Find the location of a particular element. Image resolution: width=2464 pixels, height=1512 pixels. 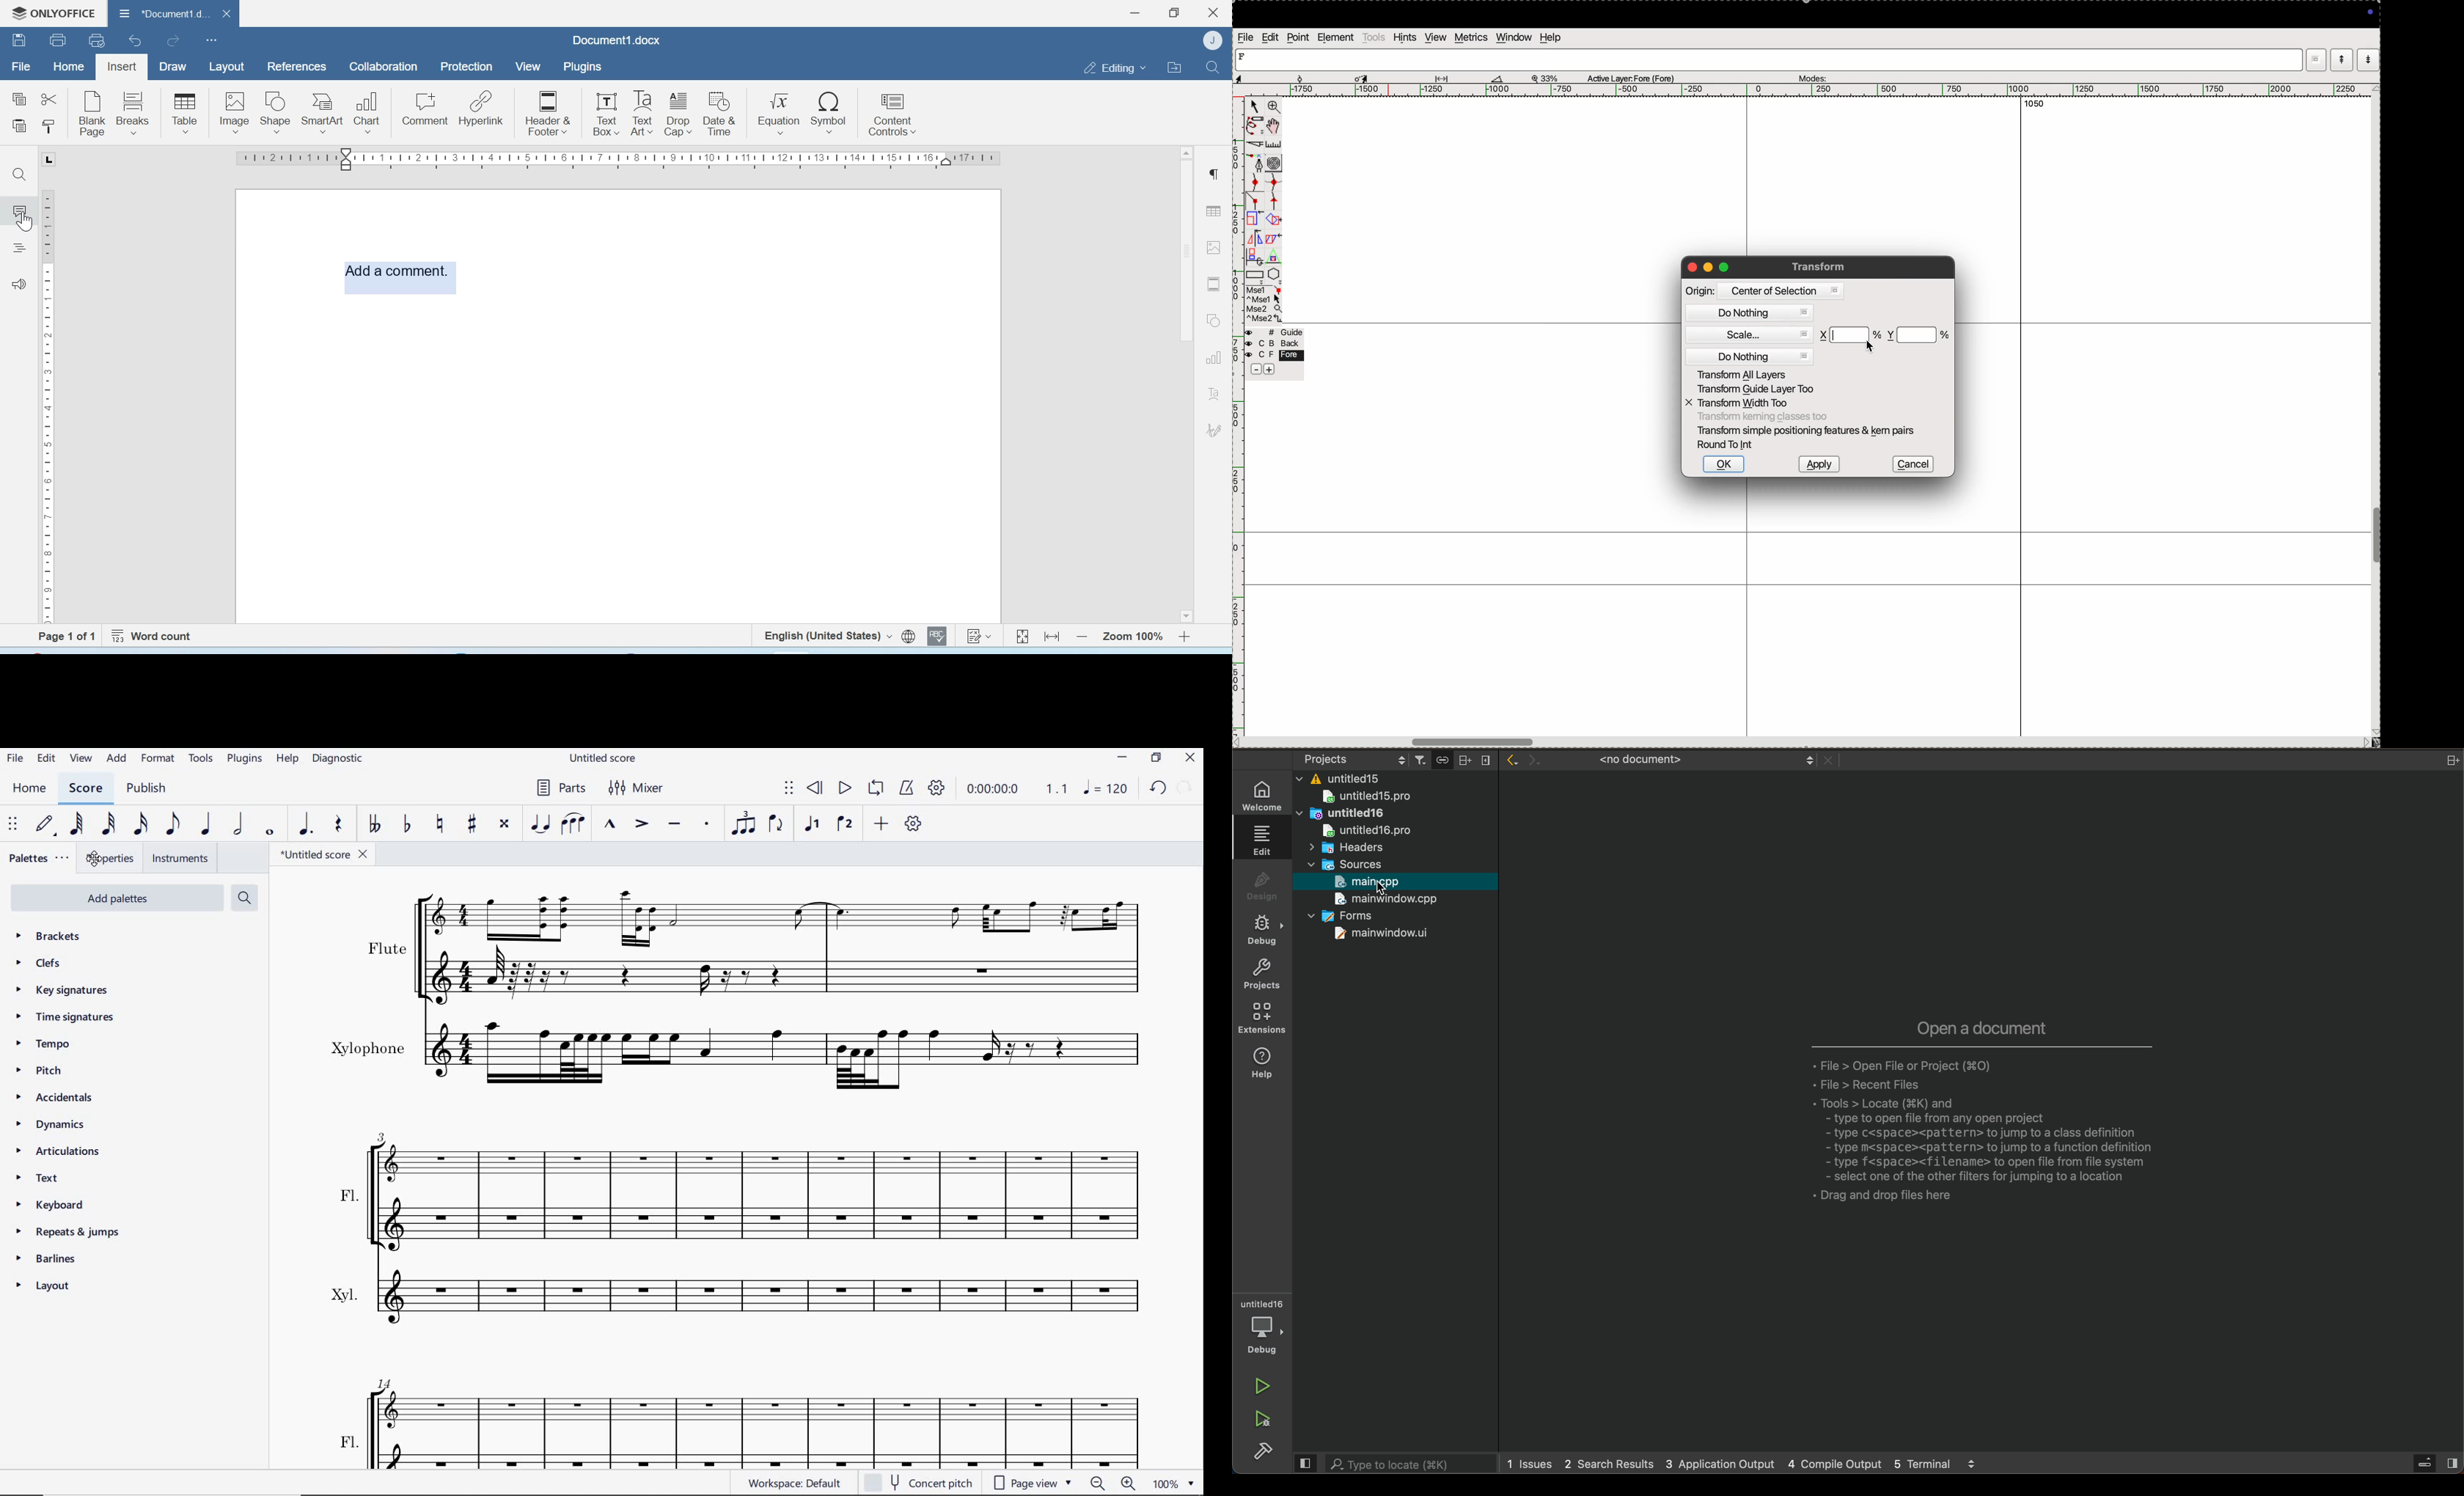

Drop cafe is located at coordinates (680, 113).